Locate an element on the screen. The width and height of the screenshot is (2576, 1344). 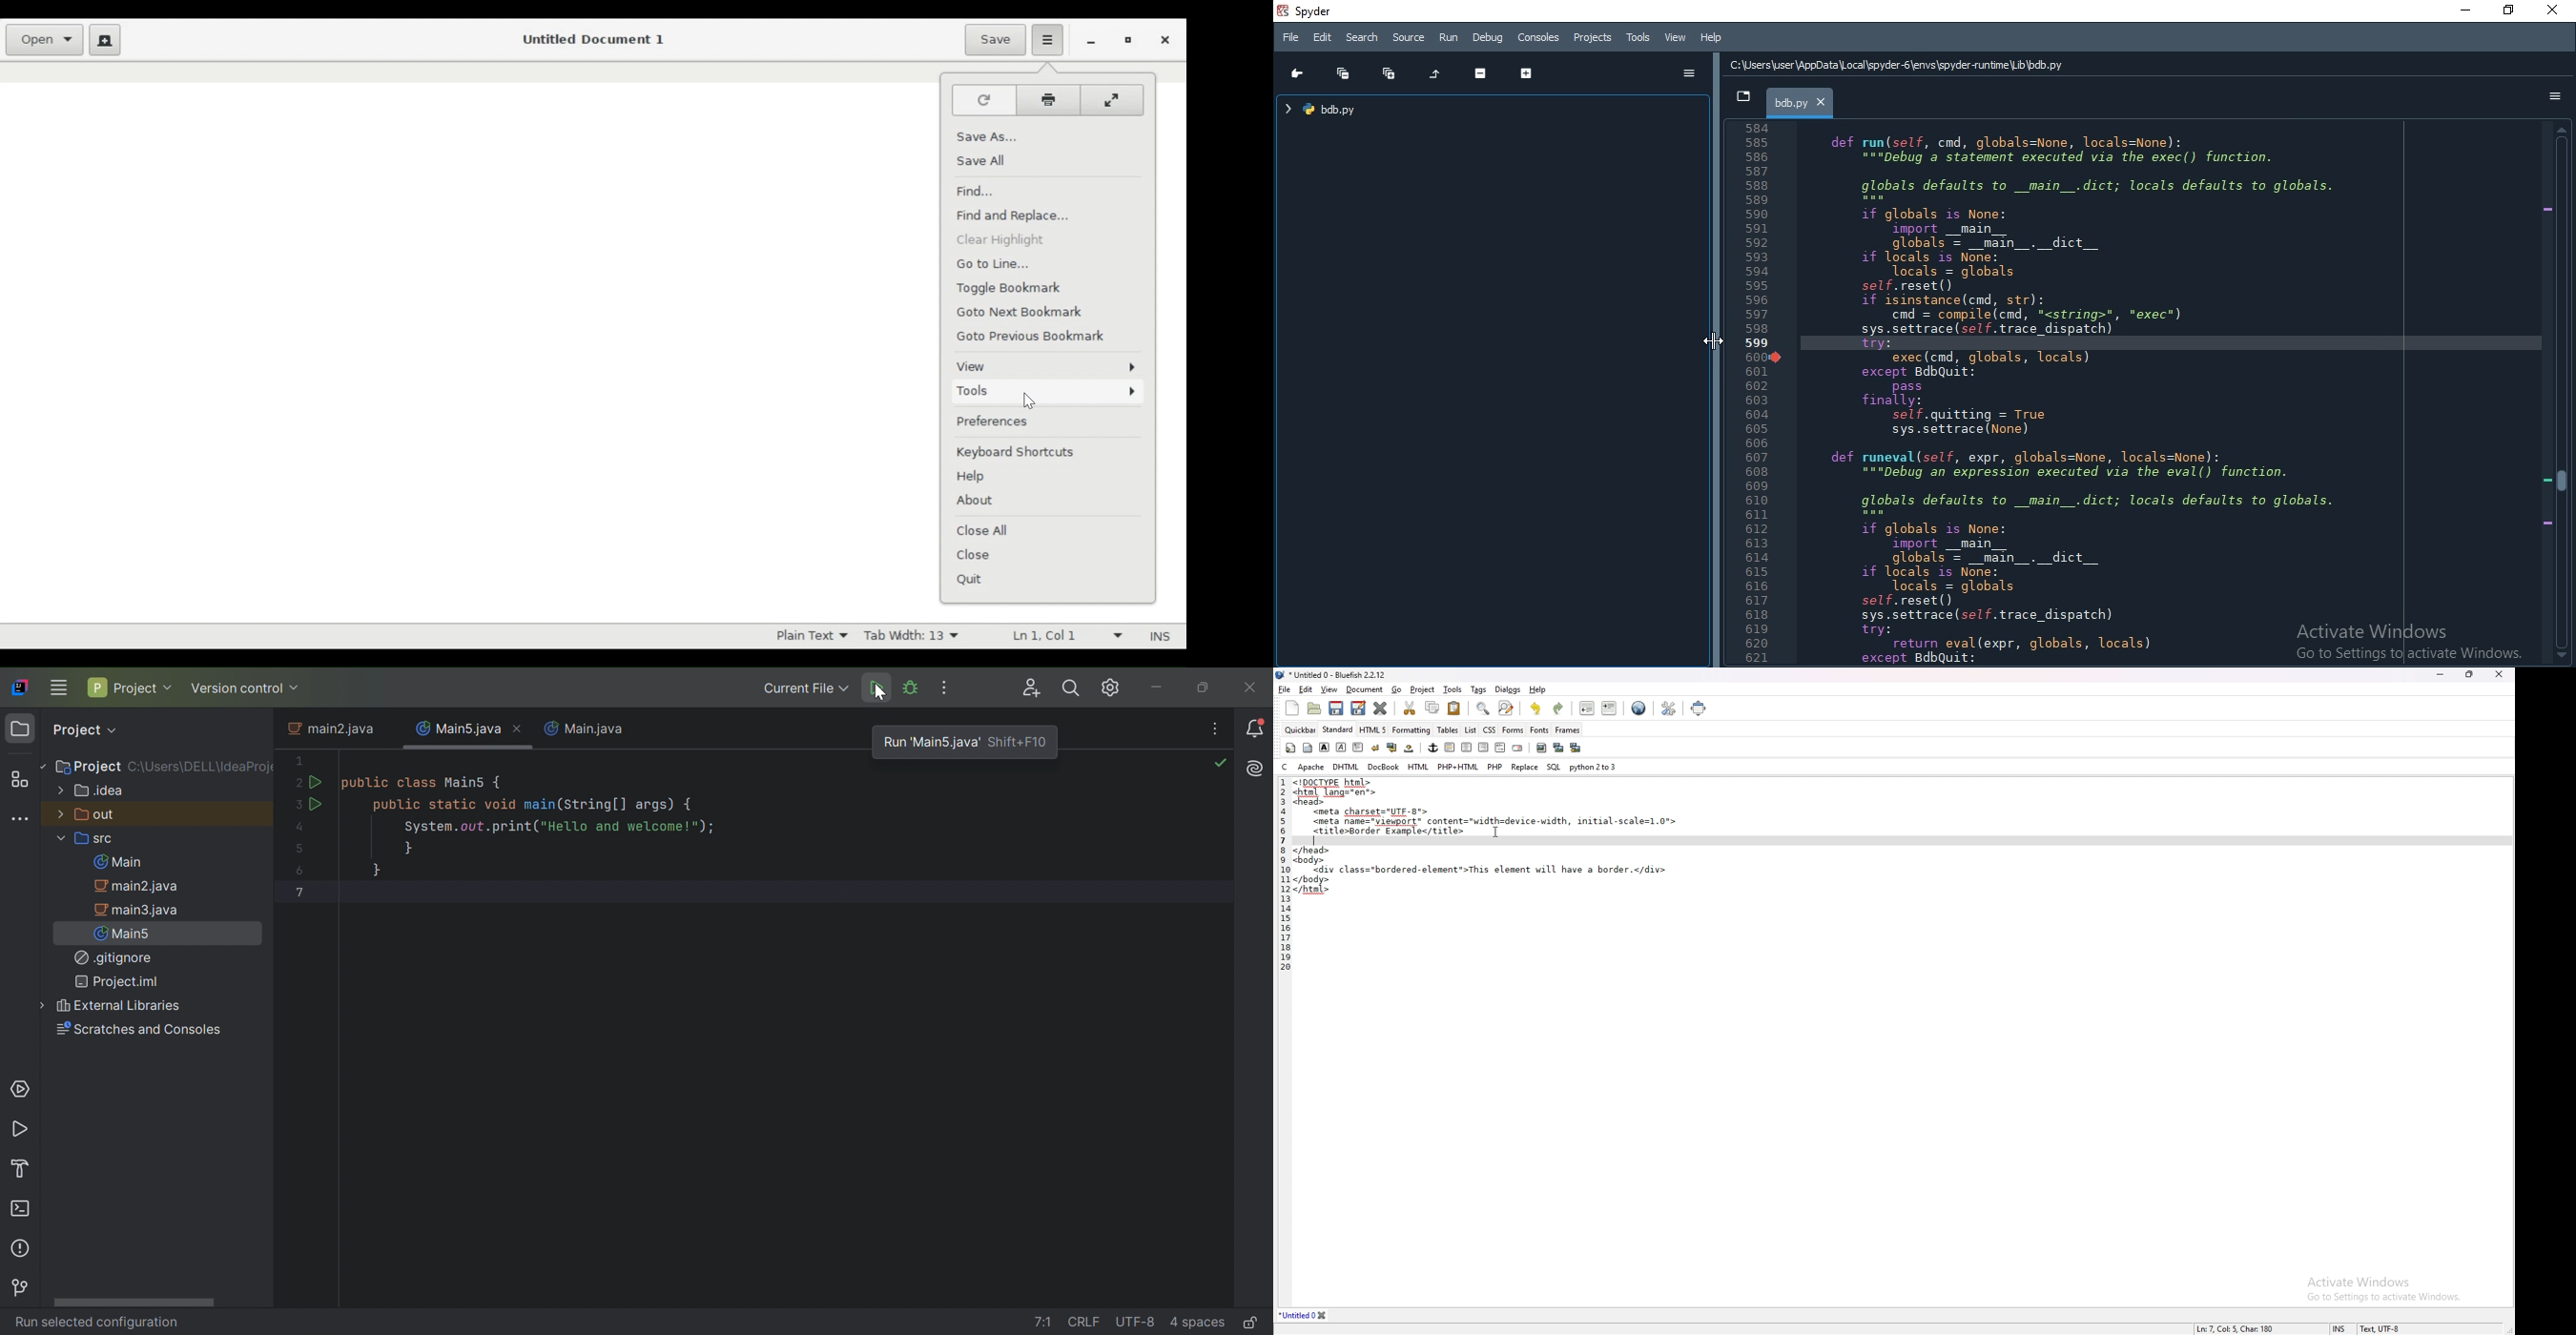
Expand section  is located at coordinates (1524, 72).